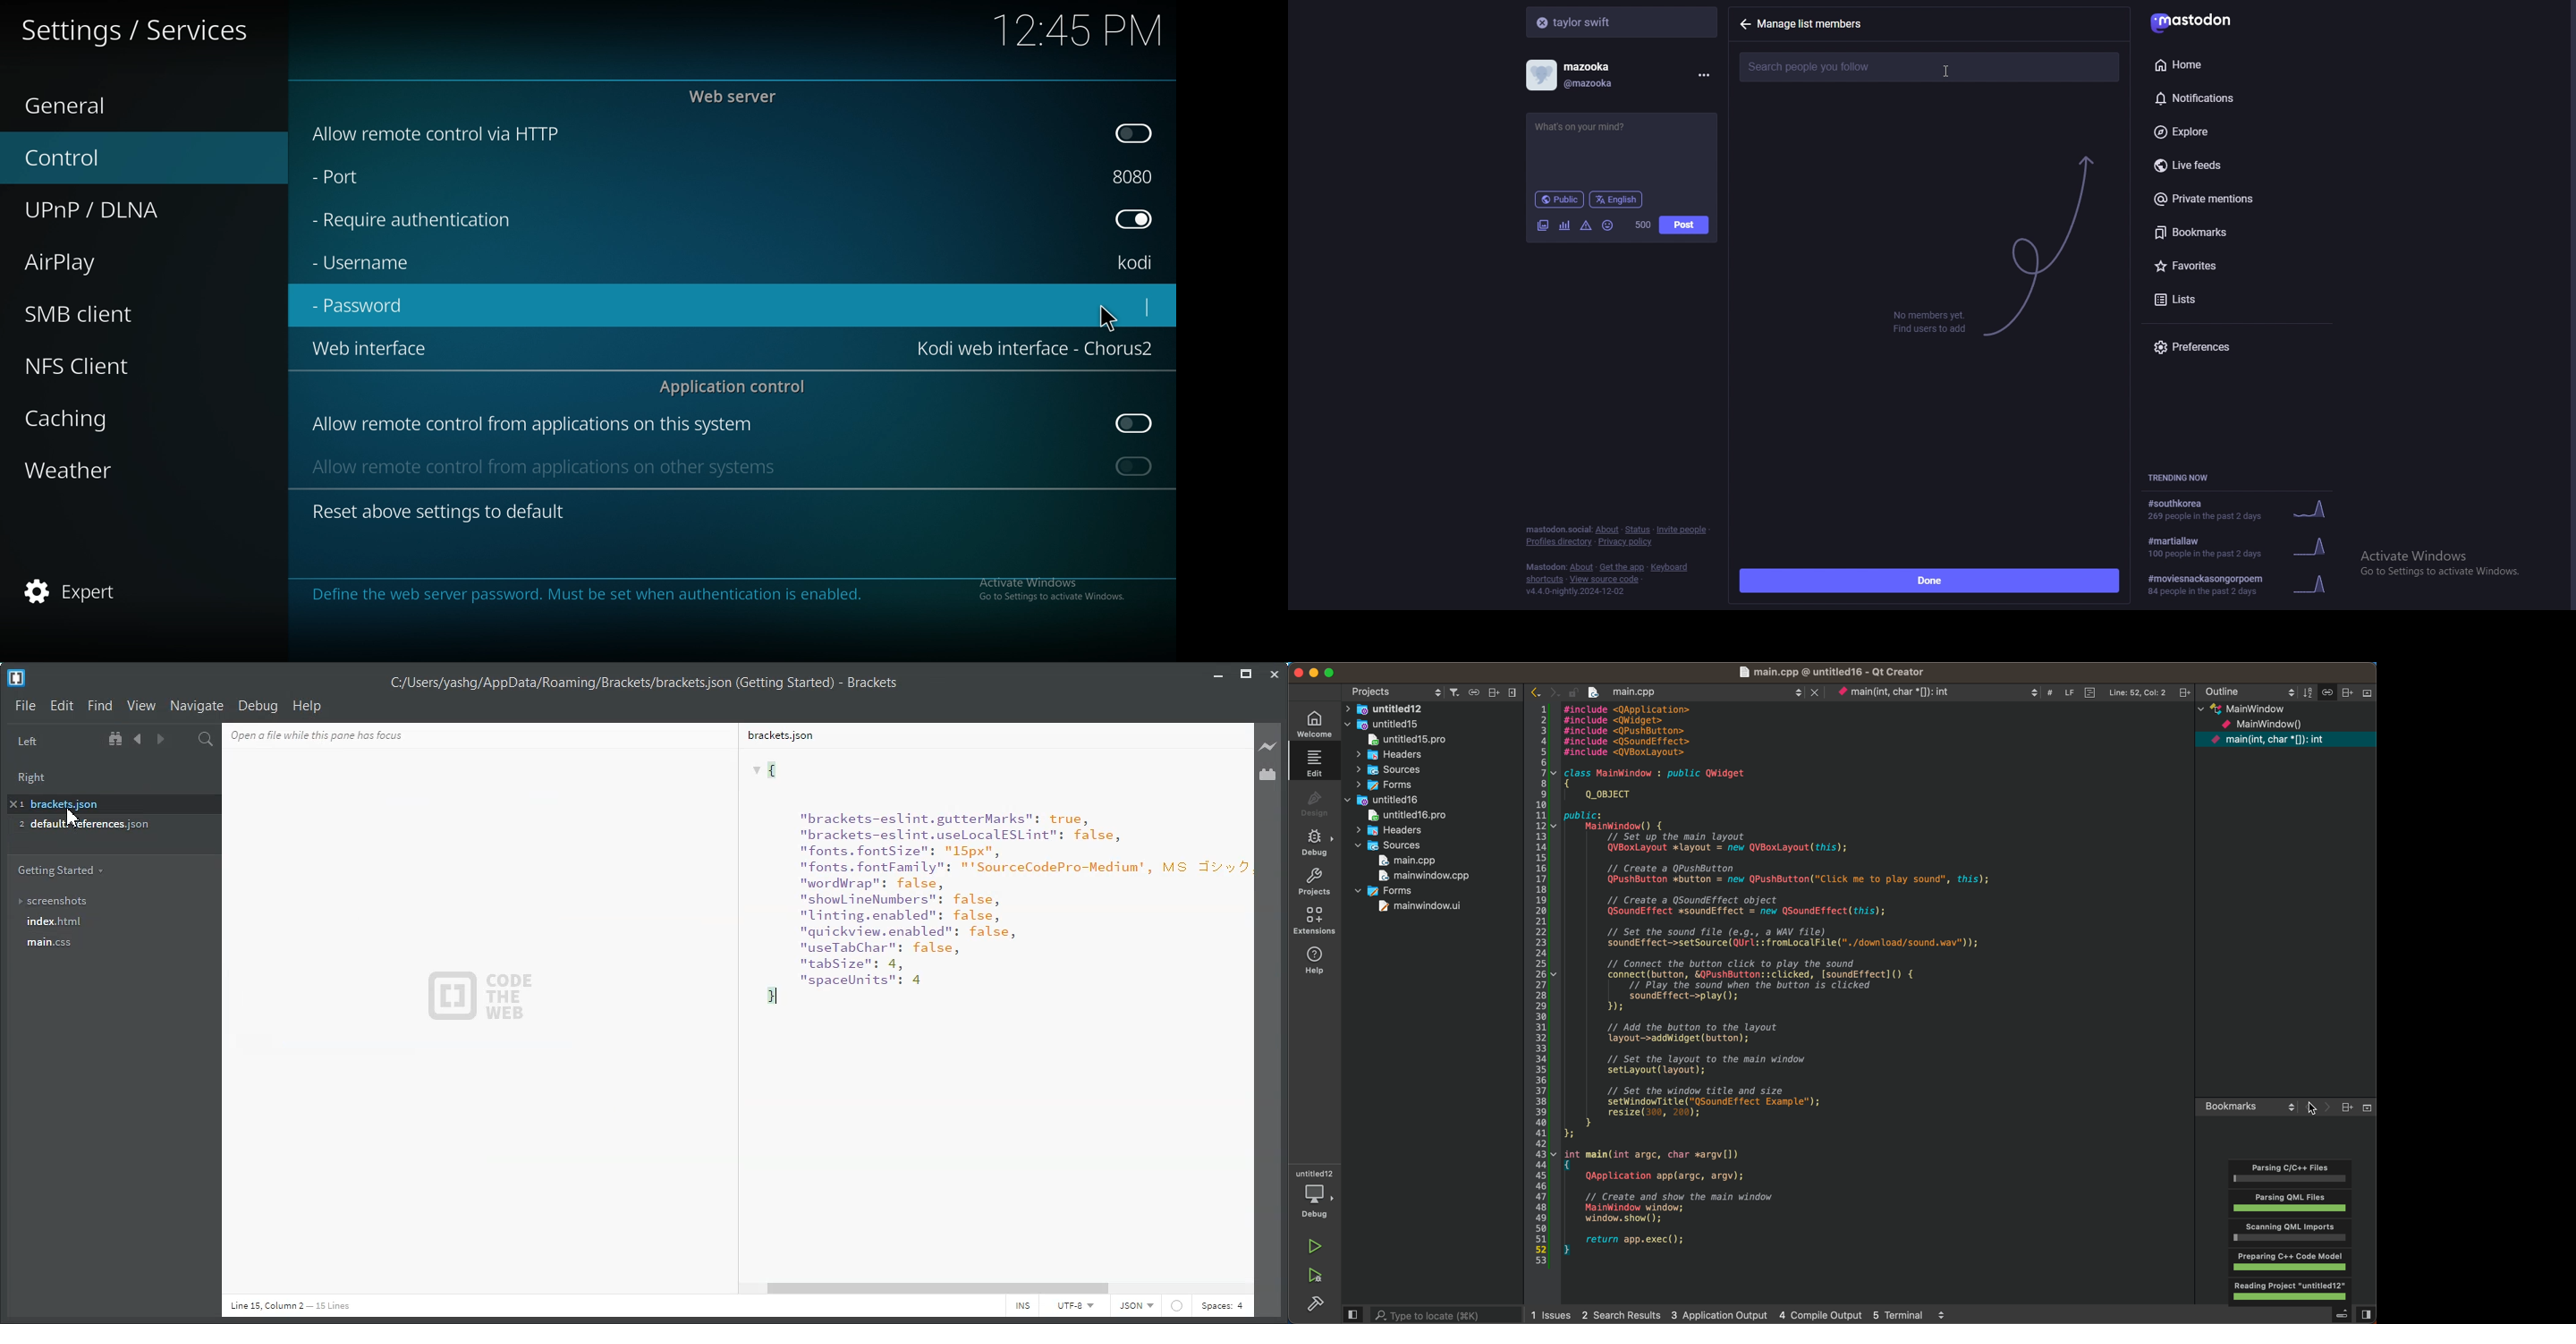 The image size is (2576, 1344). I want to click on favourites, so click(2225, 264).